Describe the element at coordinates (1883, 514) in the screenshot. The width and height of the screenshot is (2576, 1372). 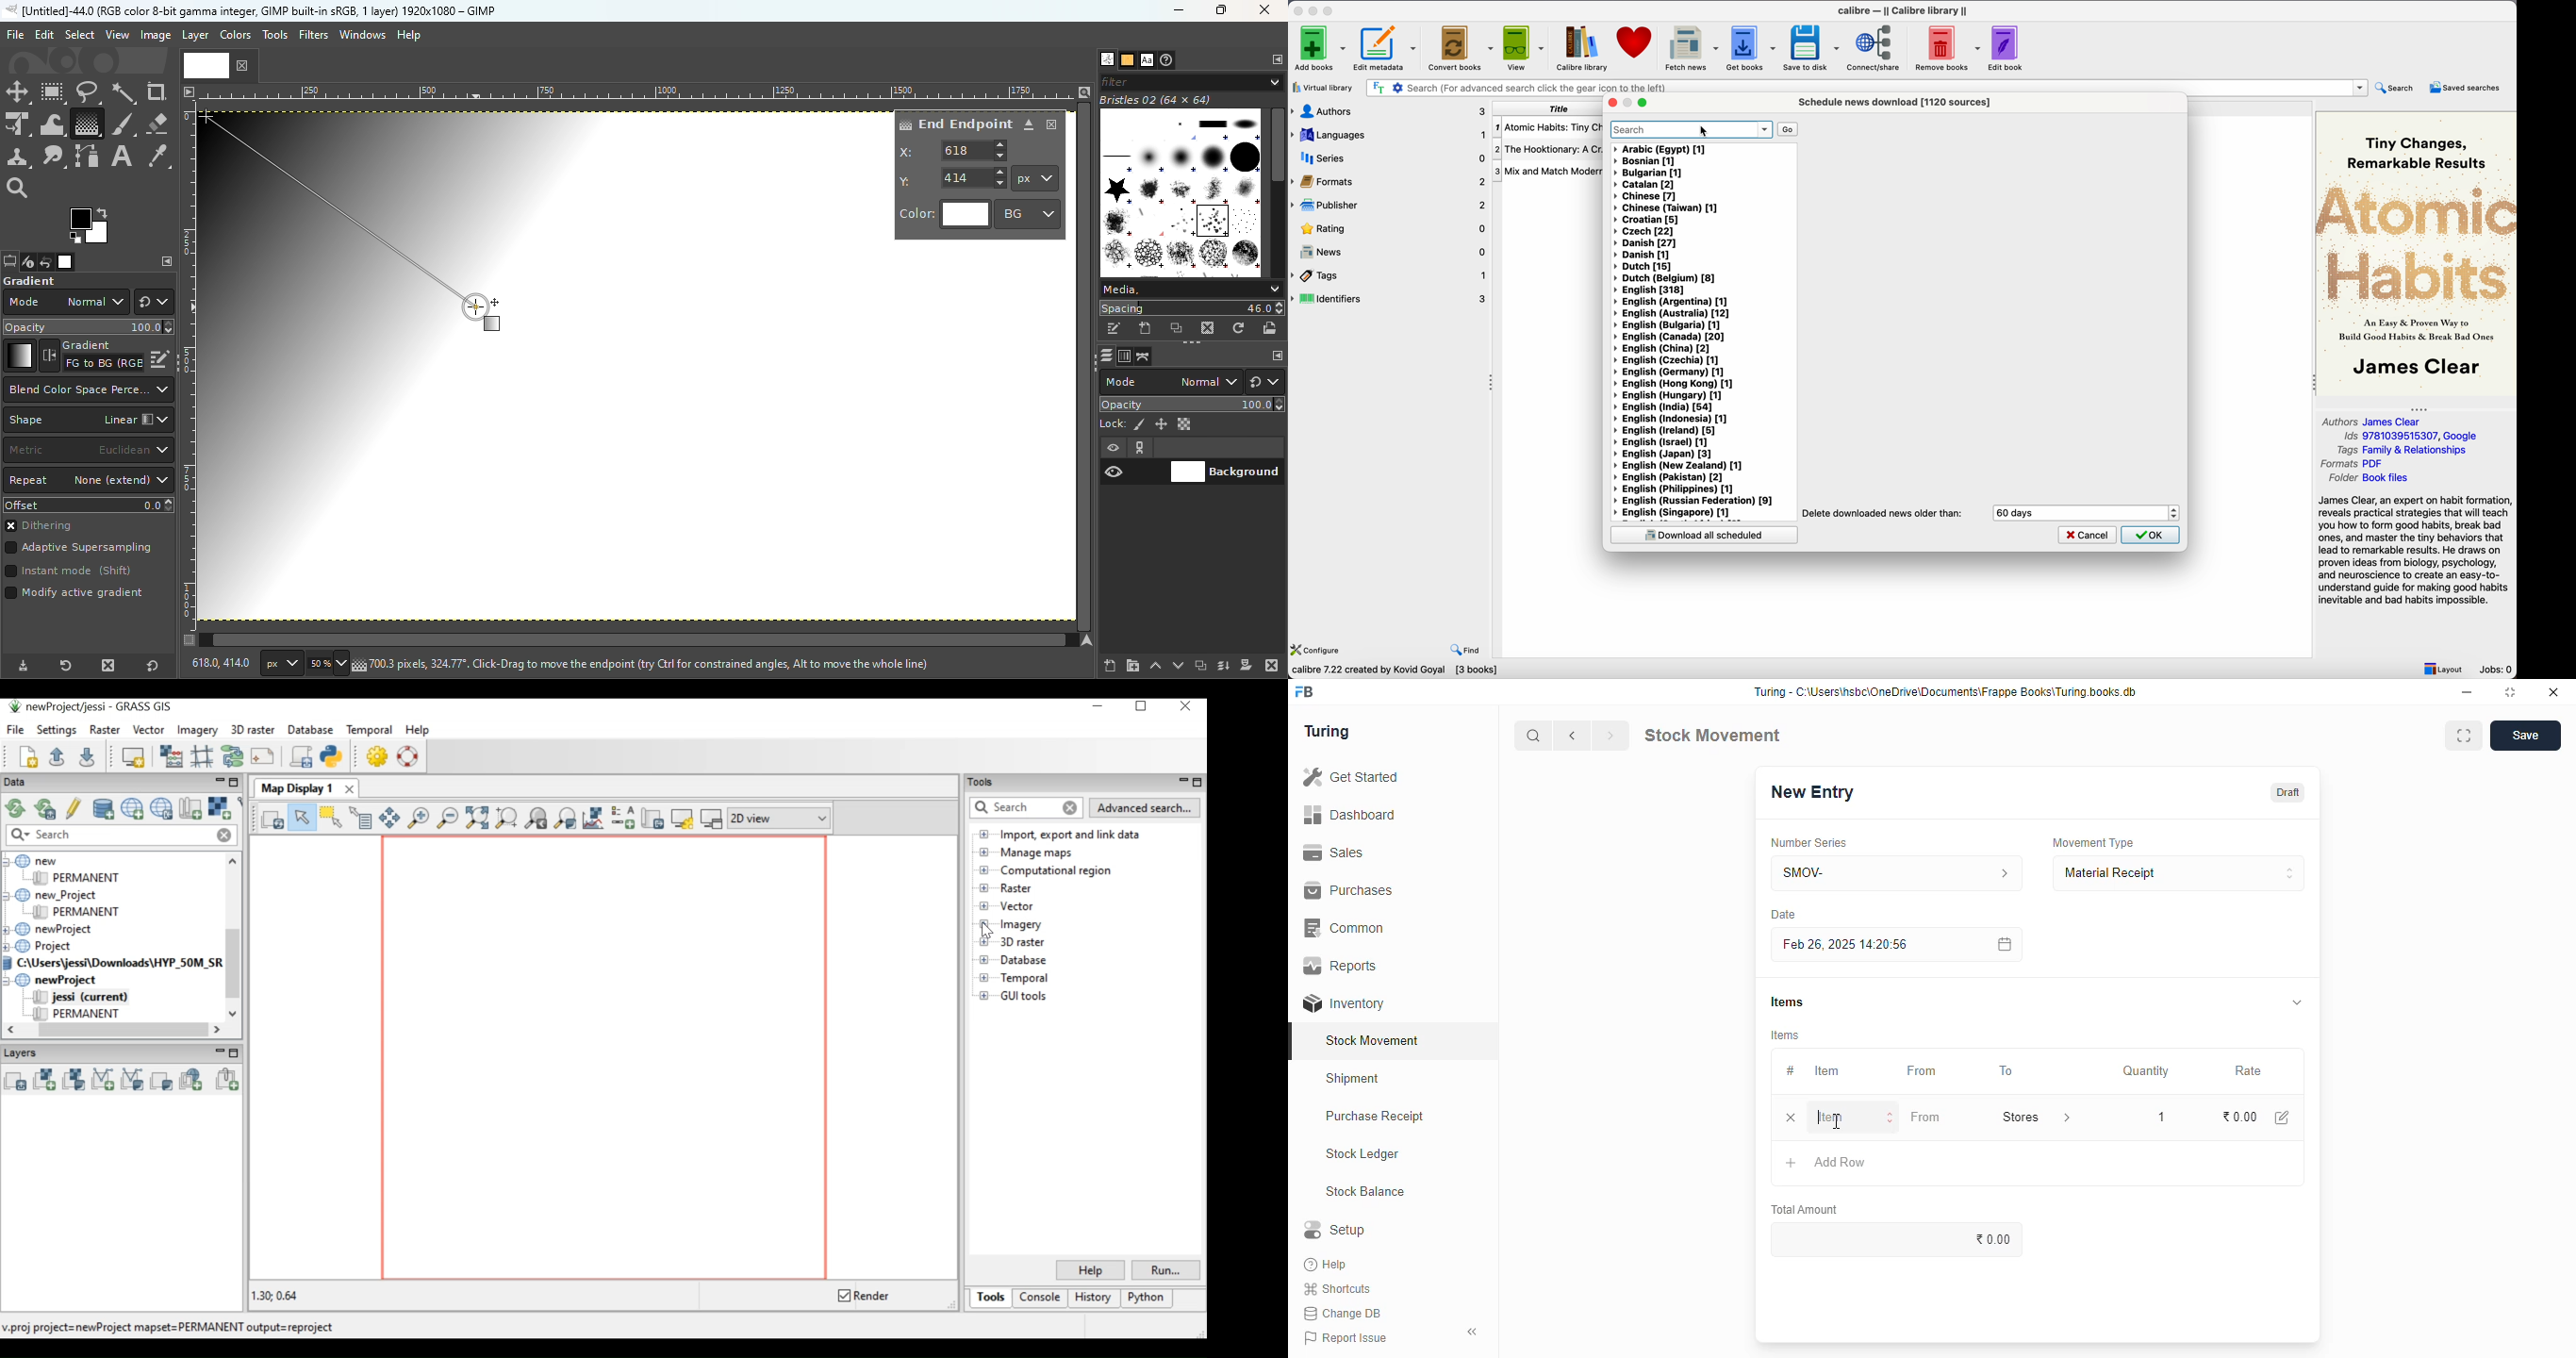
I see `Delete downloads news older than:` at that location.